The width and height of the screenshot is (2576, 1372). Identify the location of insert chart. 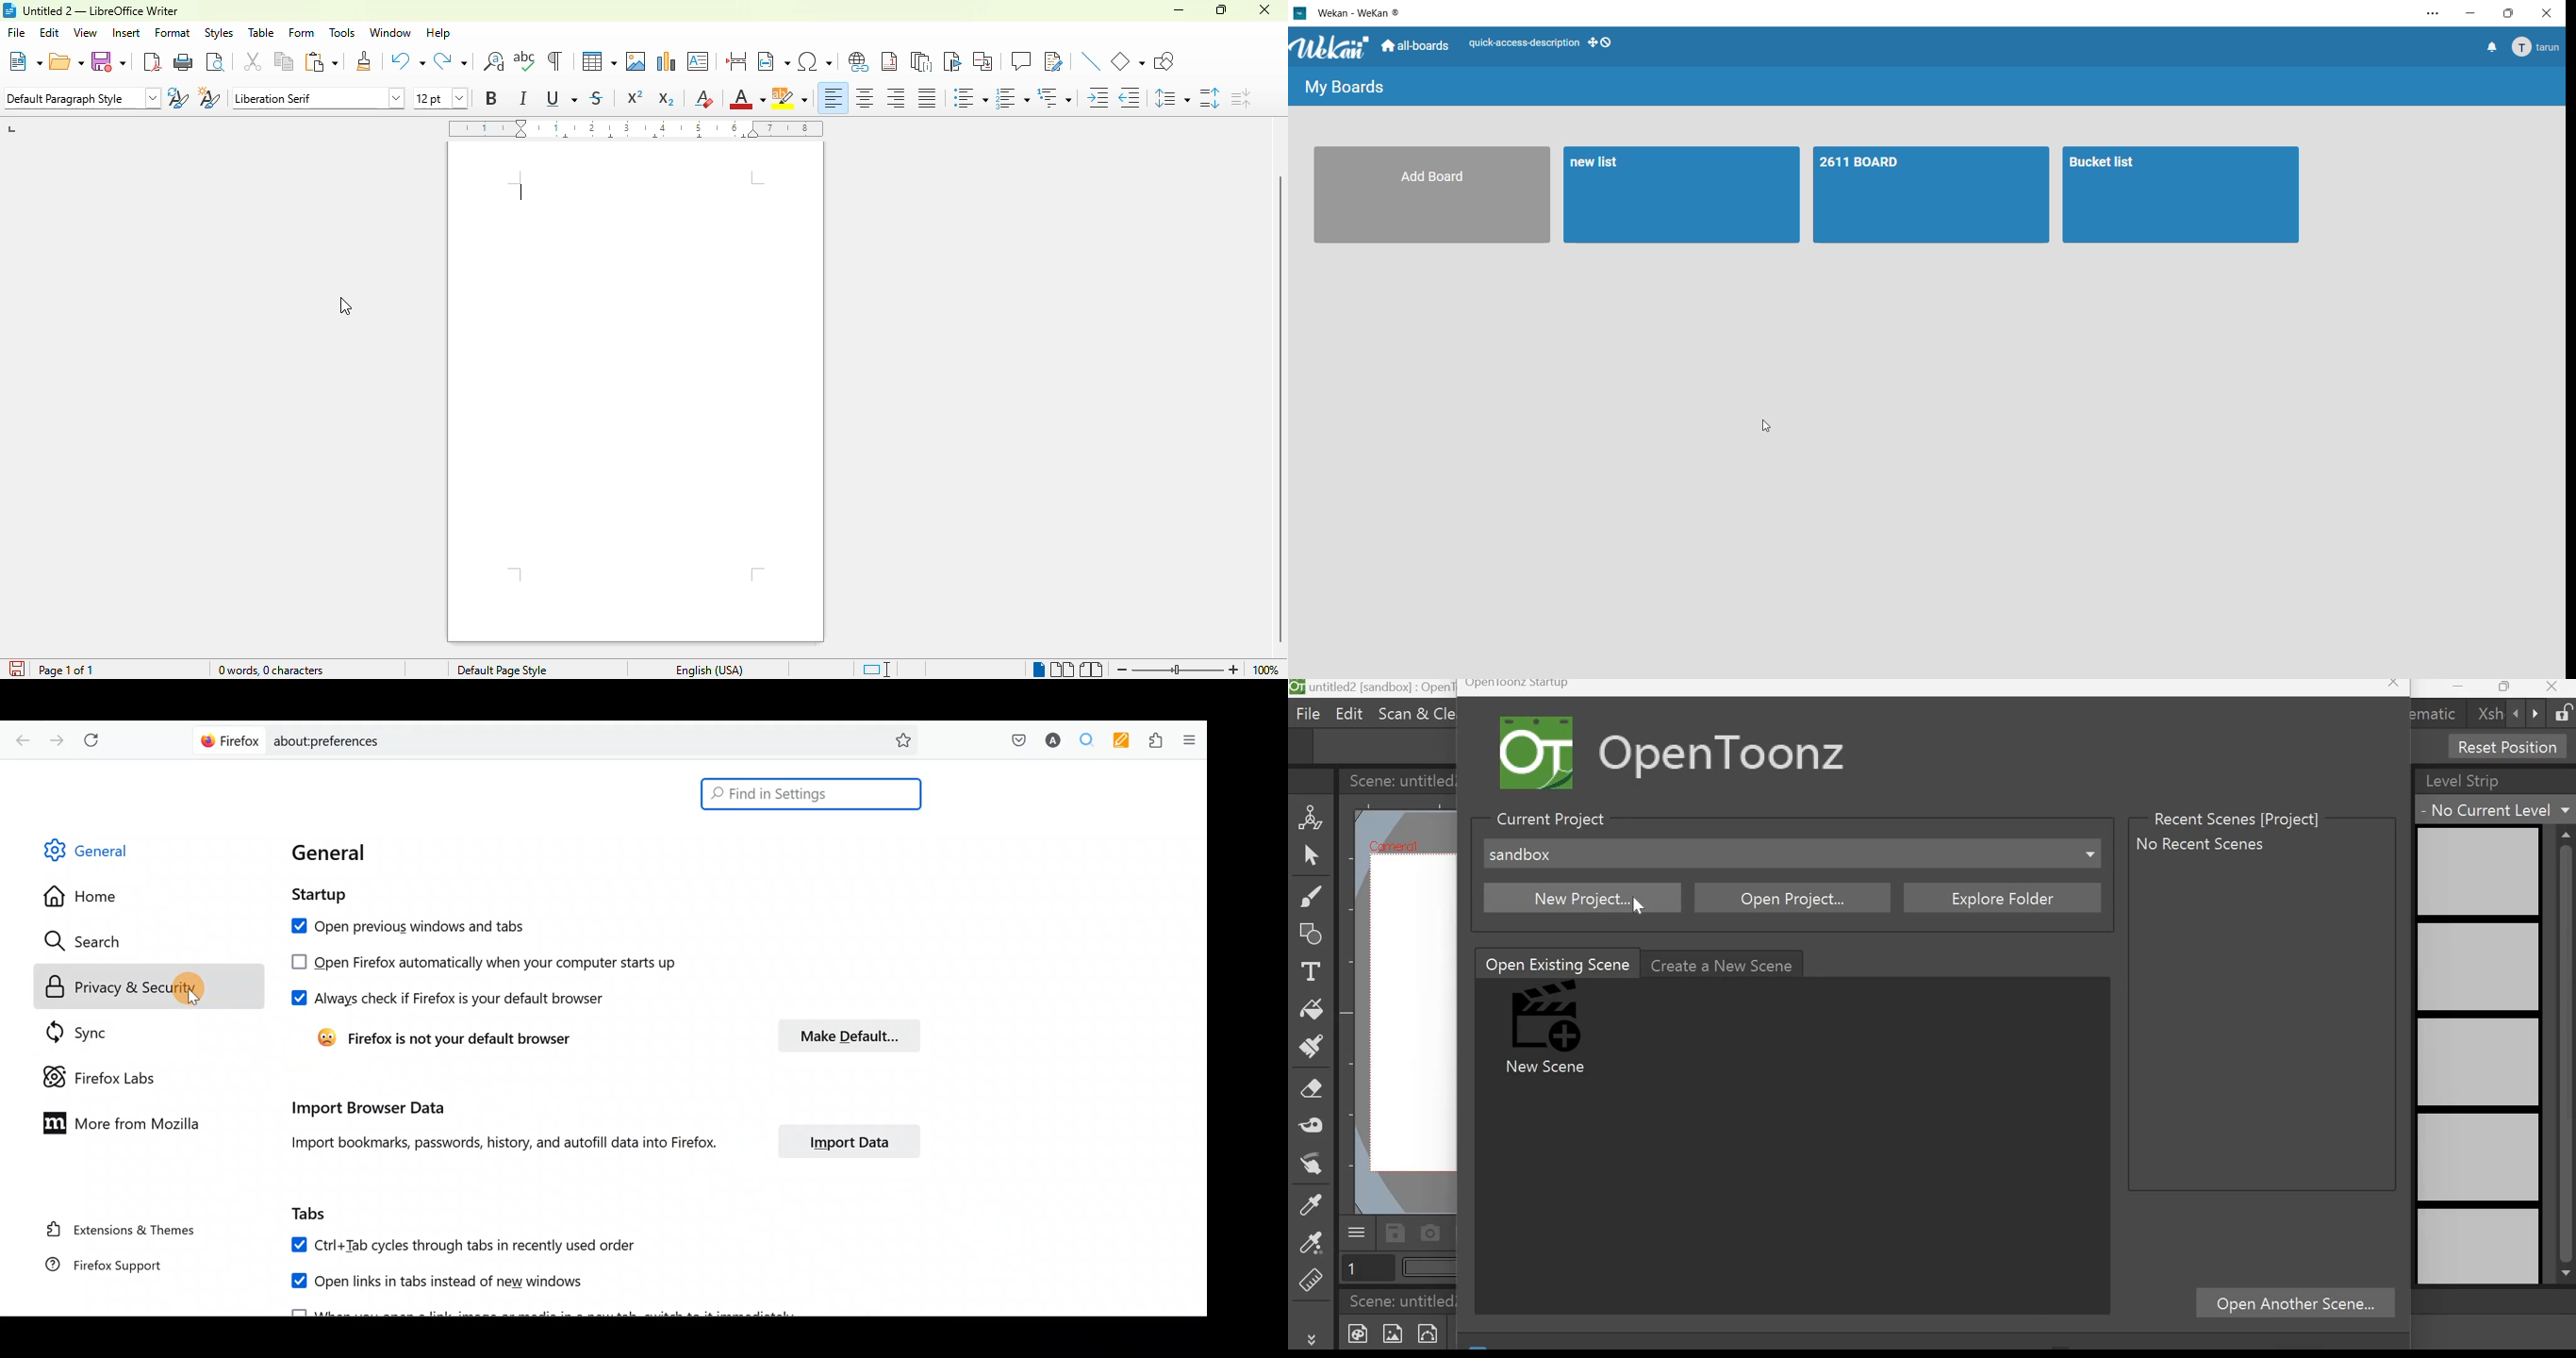
(667, 61).